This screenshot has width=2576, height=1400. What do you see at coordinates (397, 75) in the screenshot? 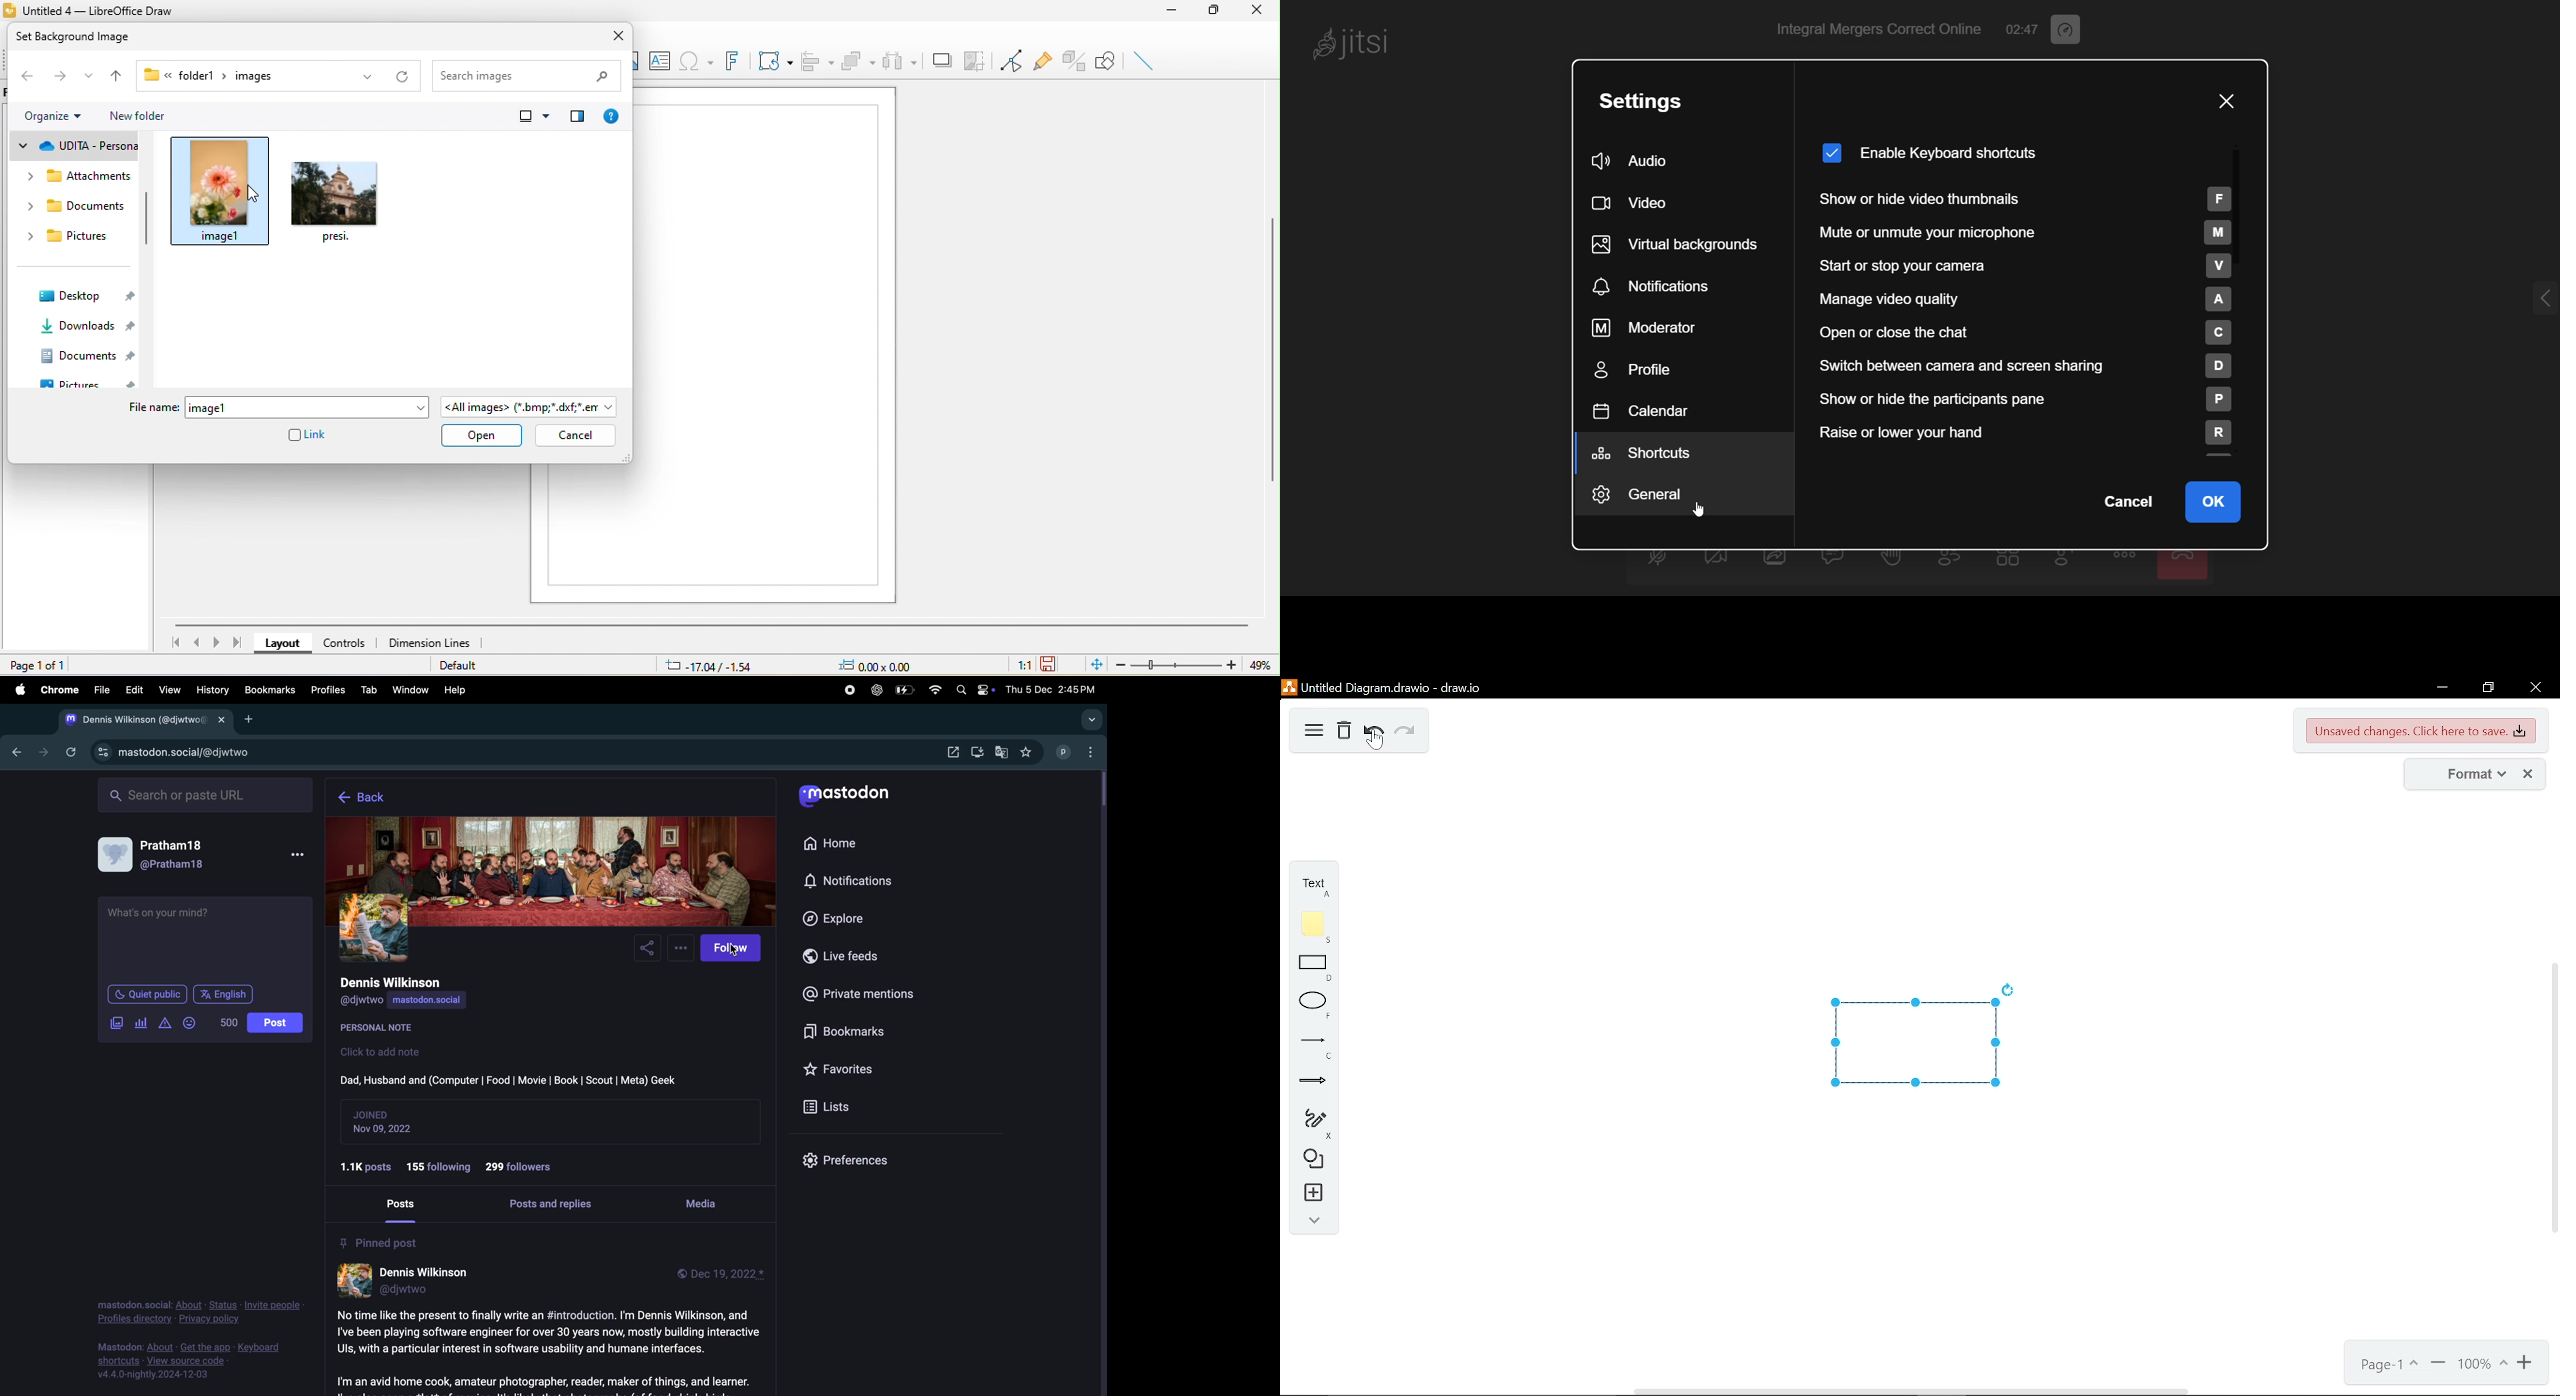
I see `refresh` at bounding box center [397, 75].